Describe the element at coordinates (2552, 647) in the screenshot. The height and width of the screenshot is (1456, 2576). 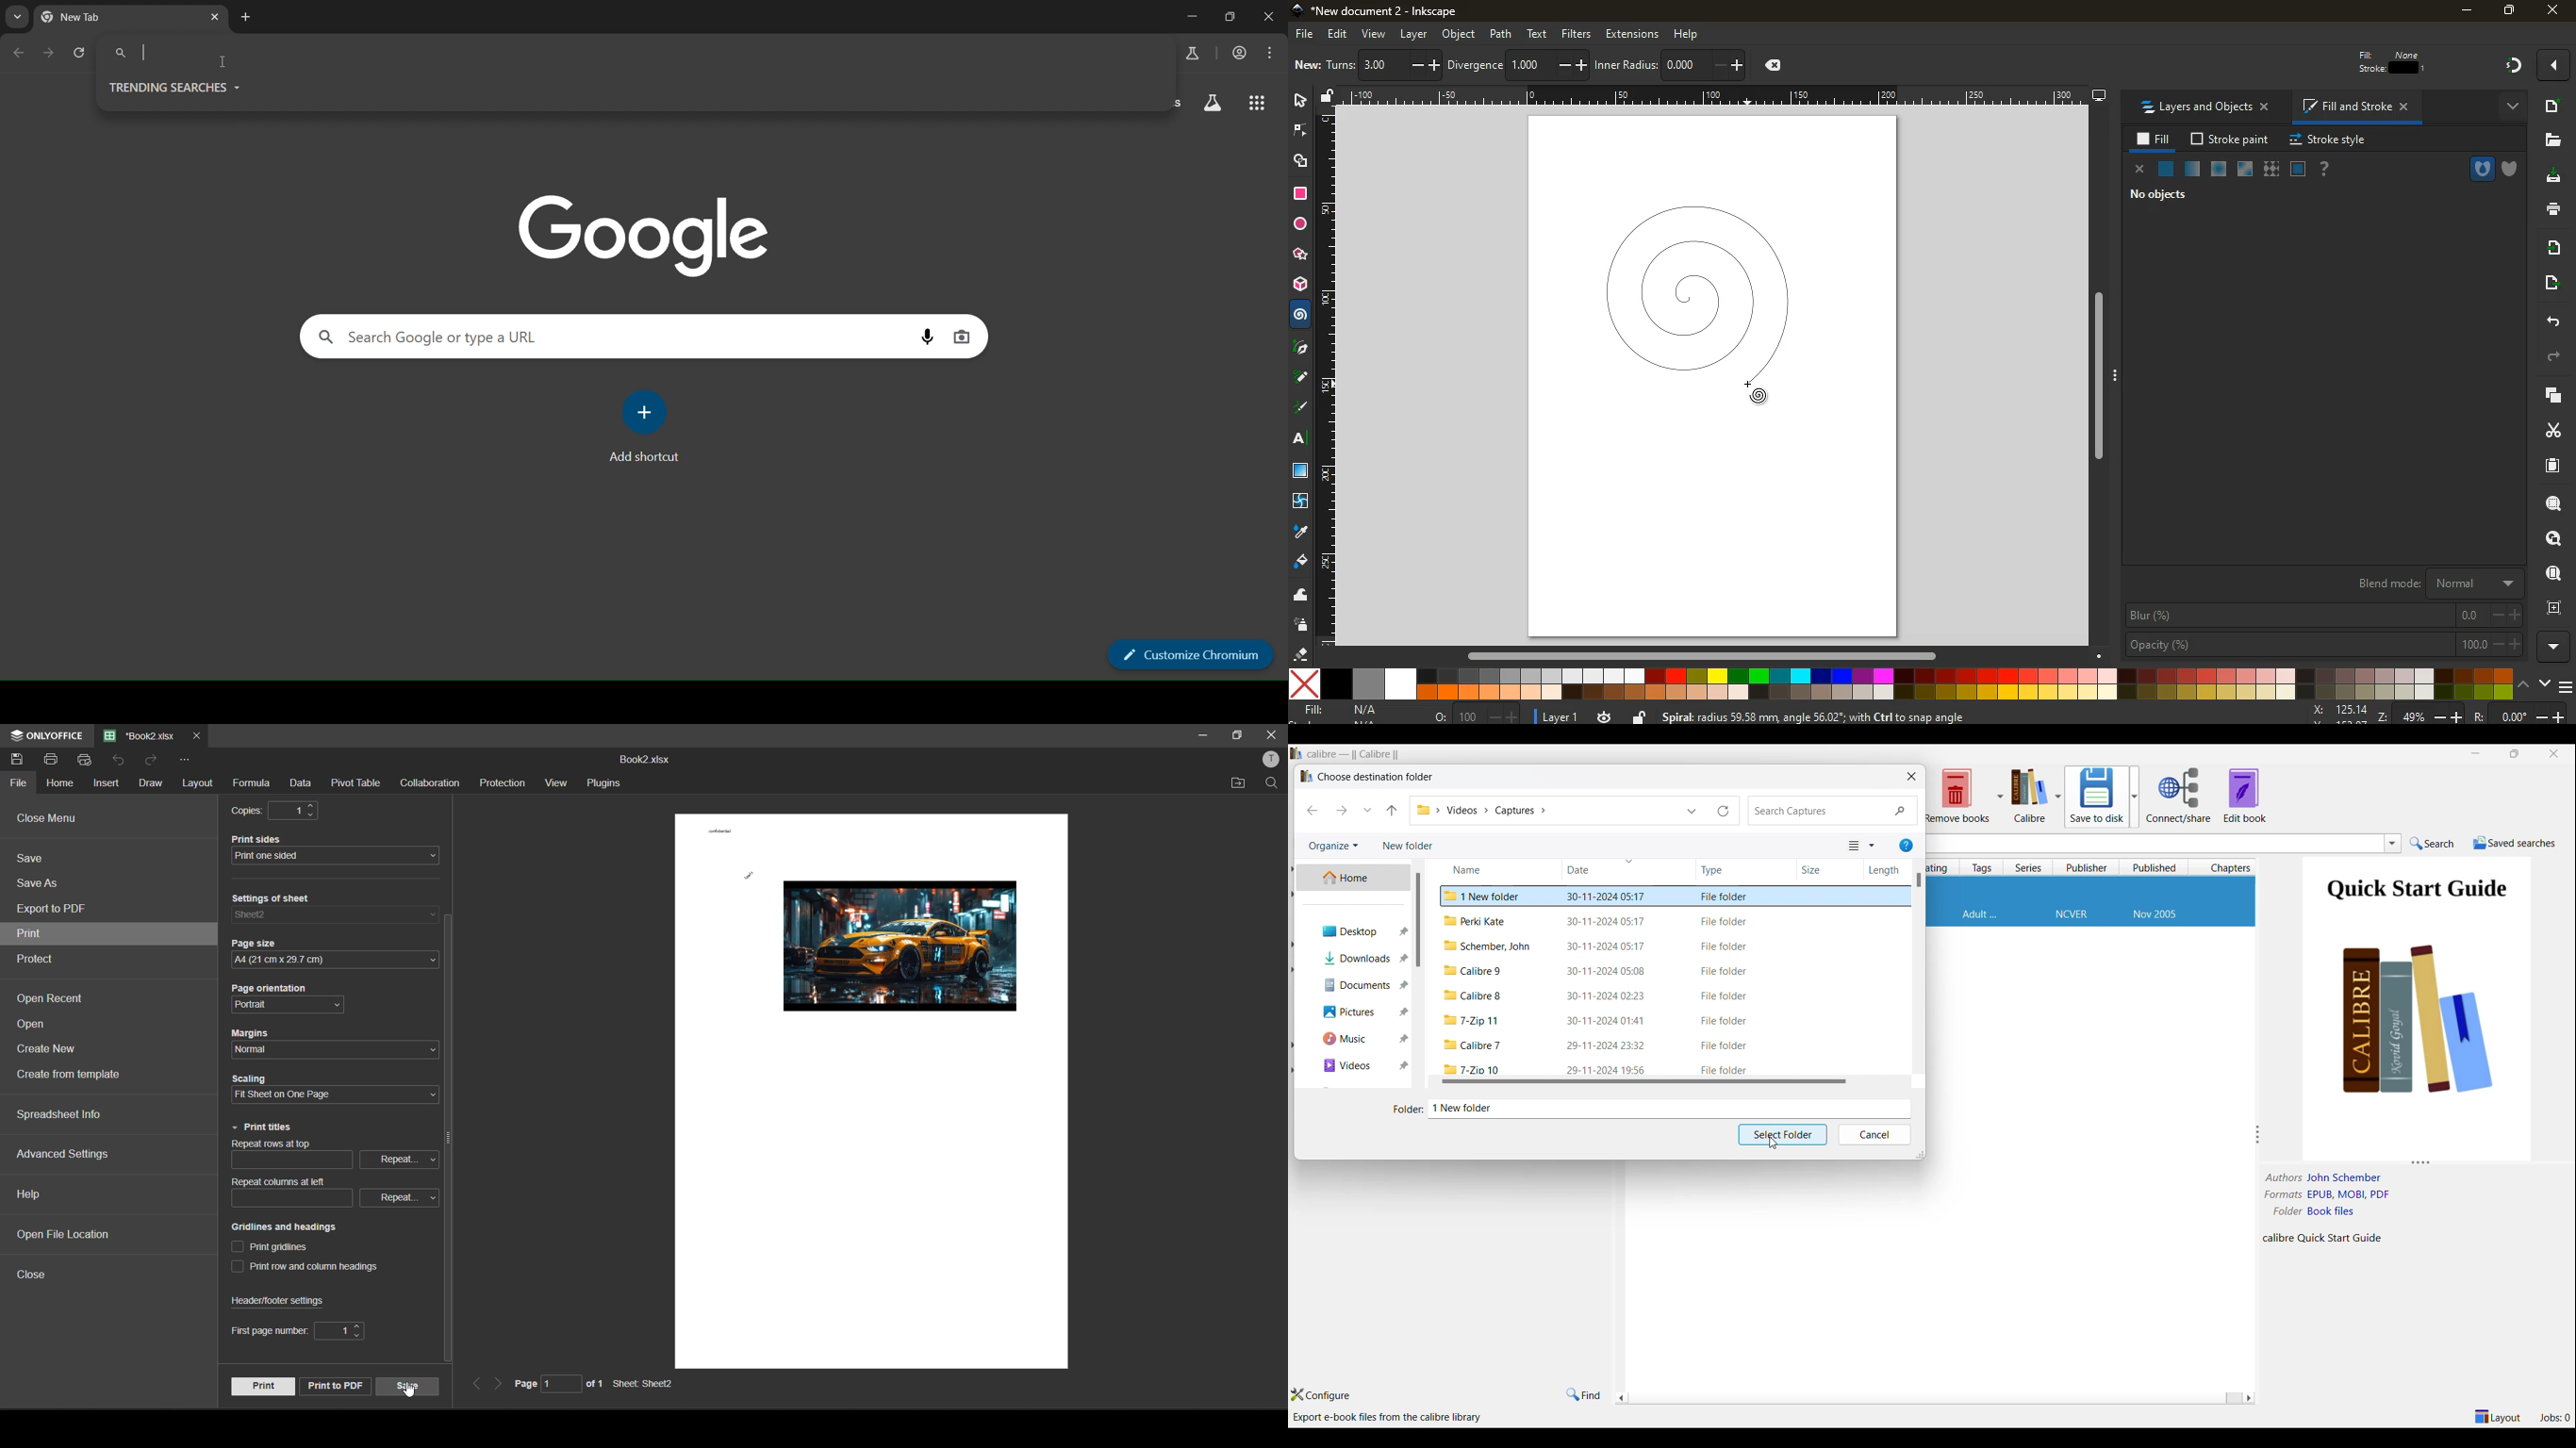
I see `more` at that location.